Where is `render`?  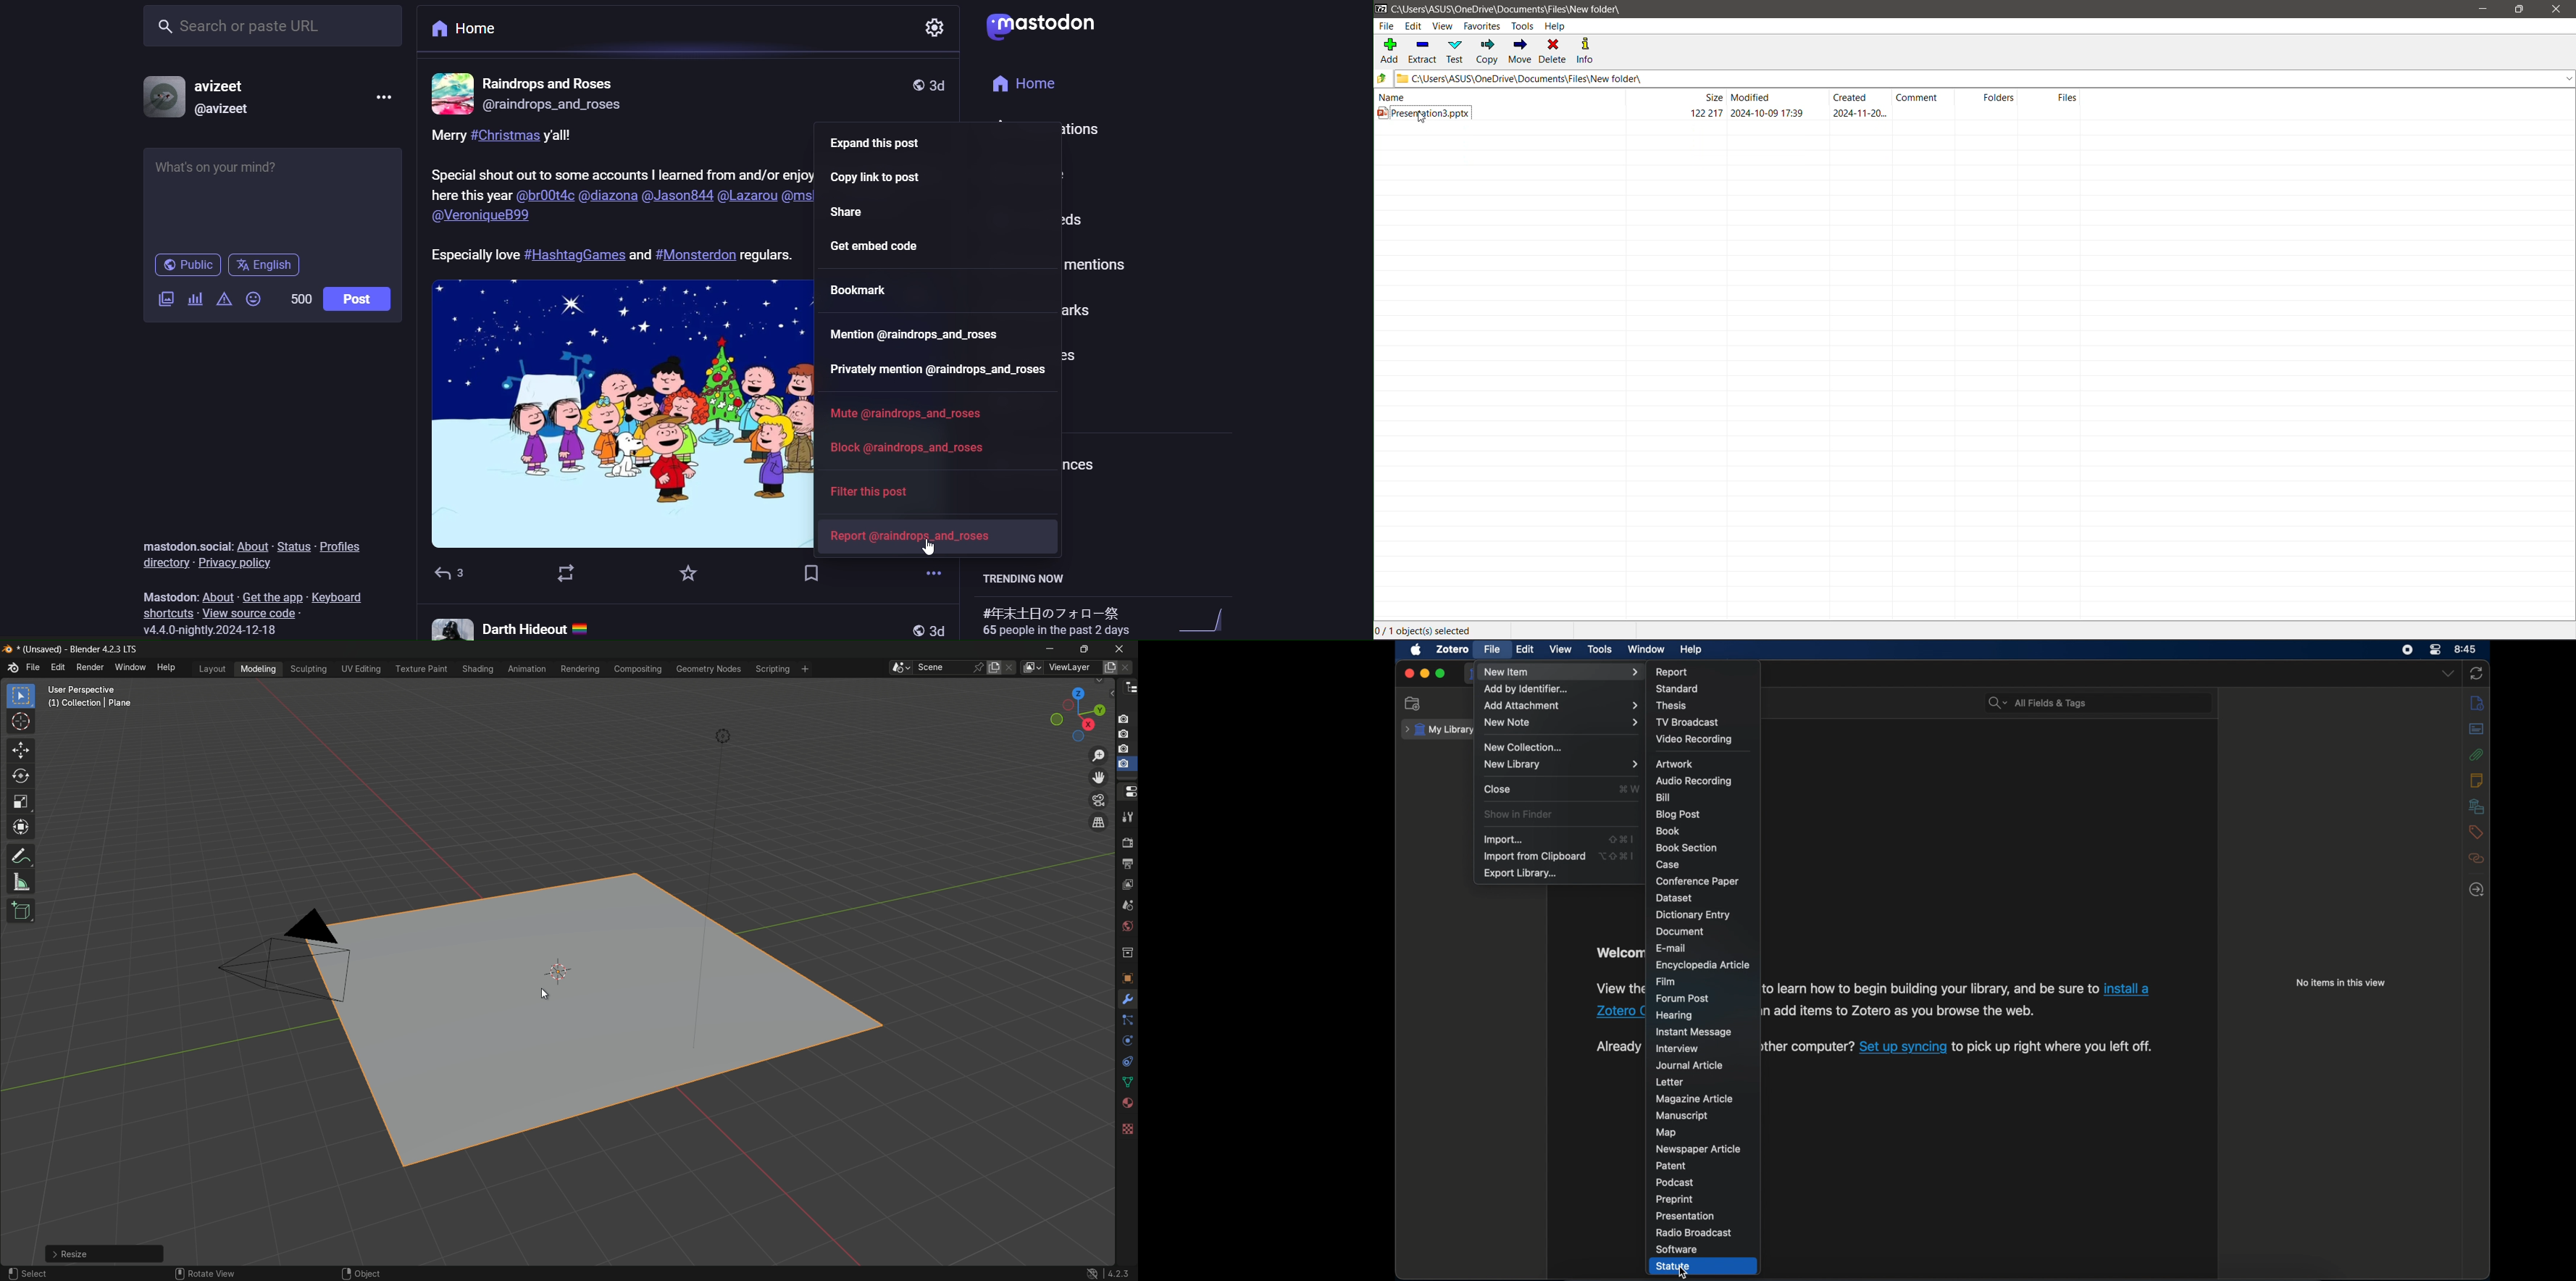 render is located at coordinates (1127, 842).